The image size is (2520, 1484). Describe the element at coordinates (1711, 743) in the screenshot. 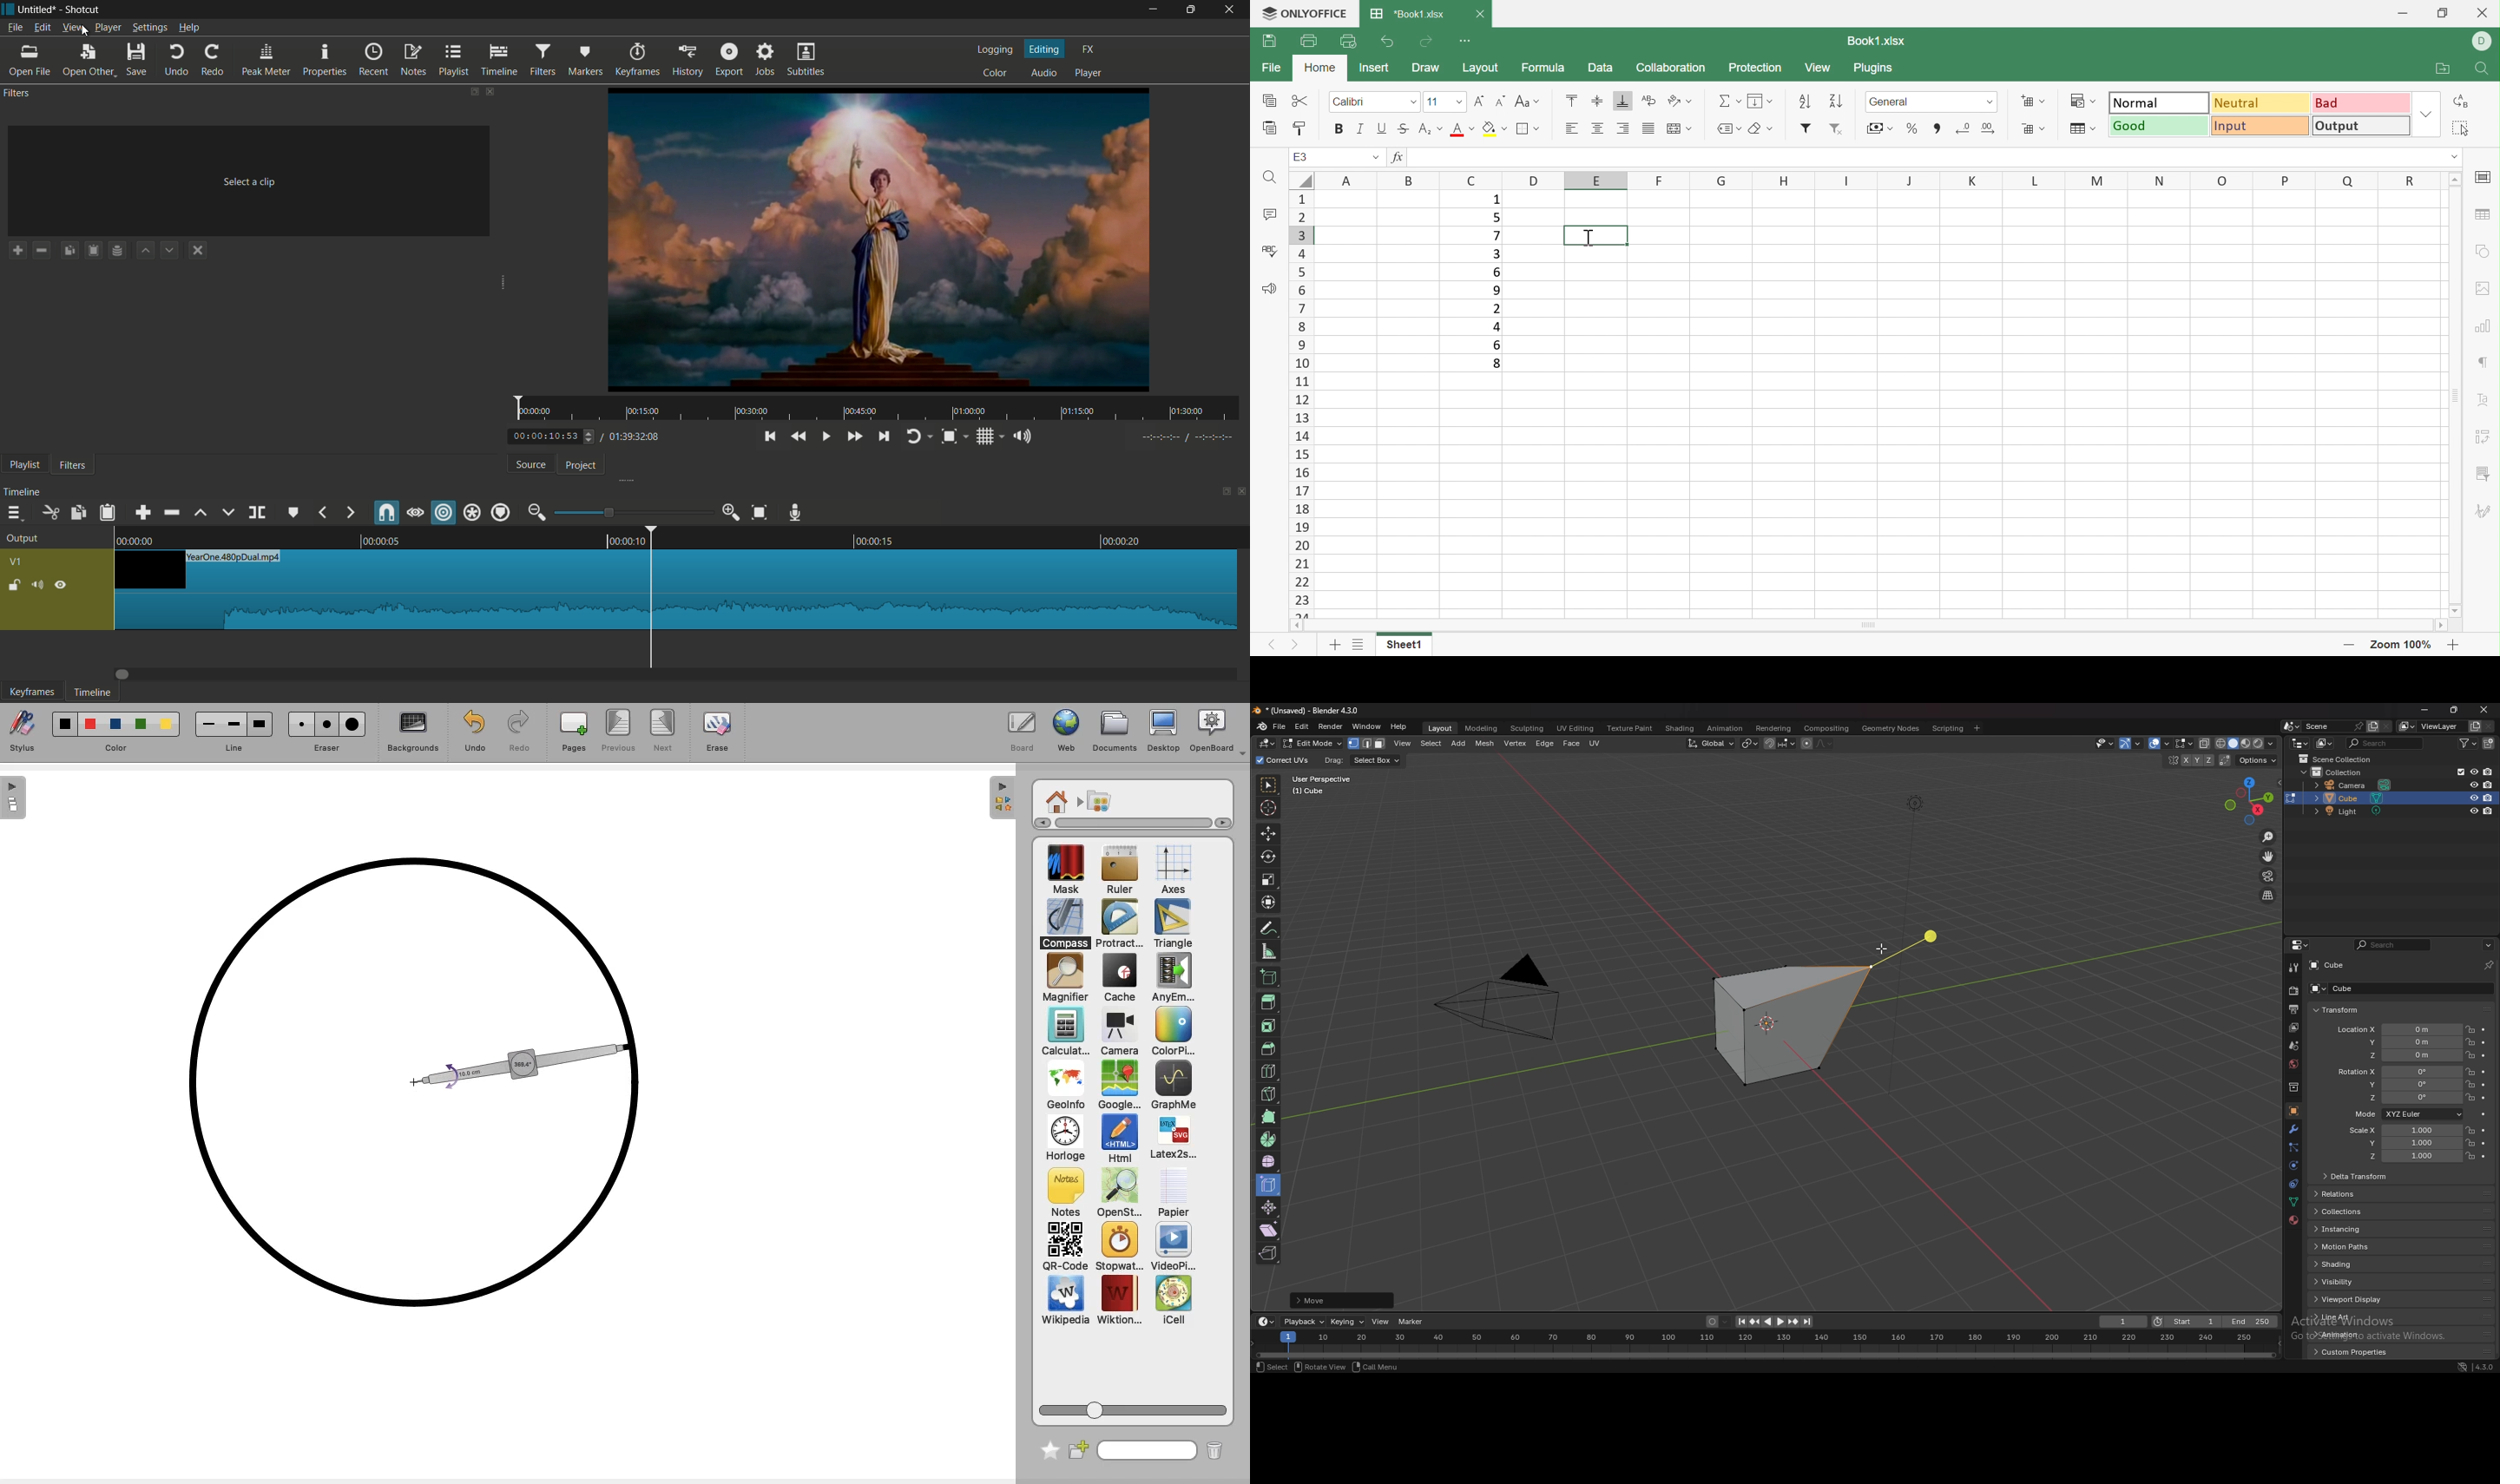

I see `transformation orientation` at that location.